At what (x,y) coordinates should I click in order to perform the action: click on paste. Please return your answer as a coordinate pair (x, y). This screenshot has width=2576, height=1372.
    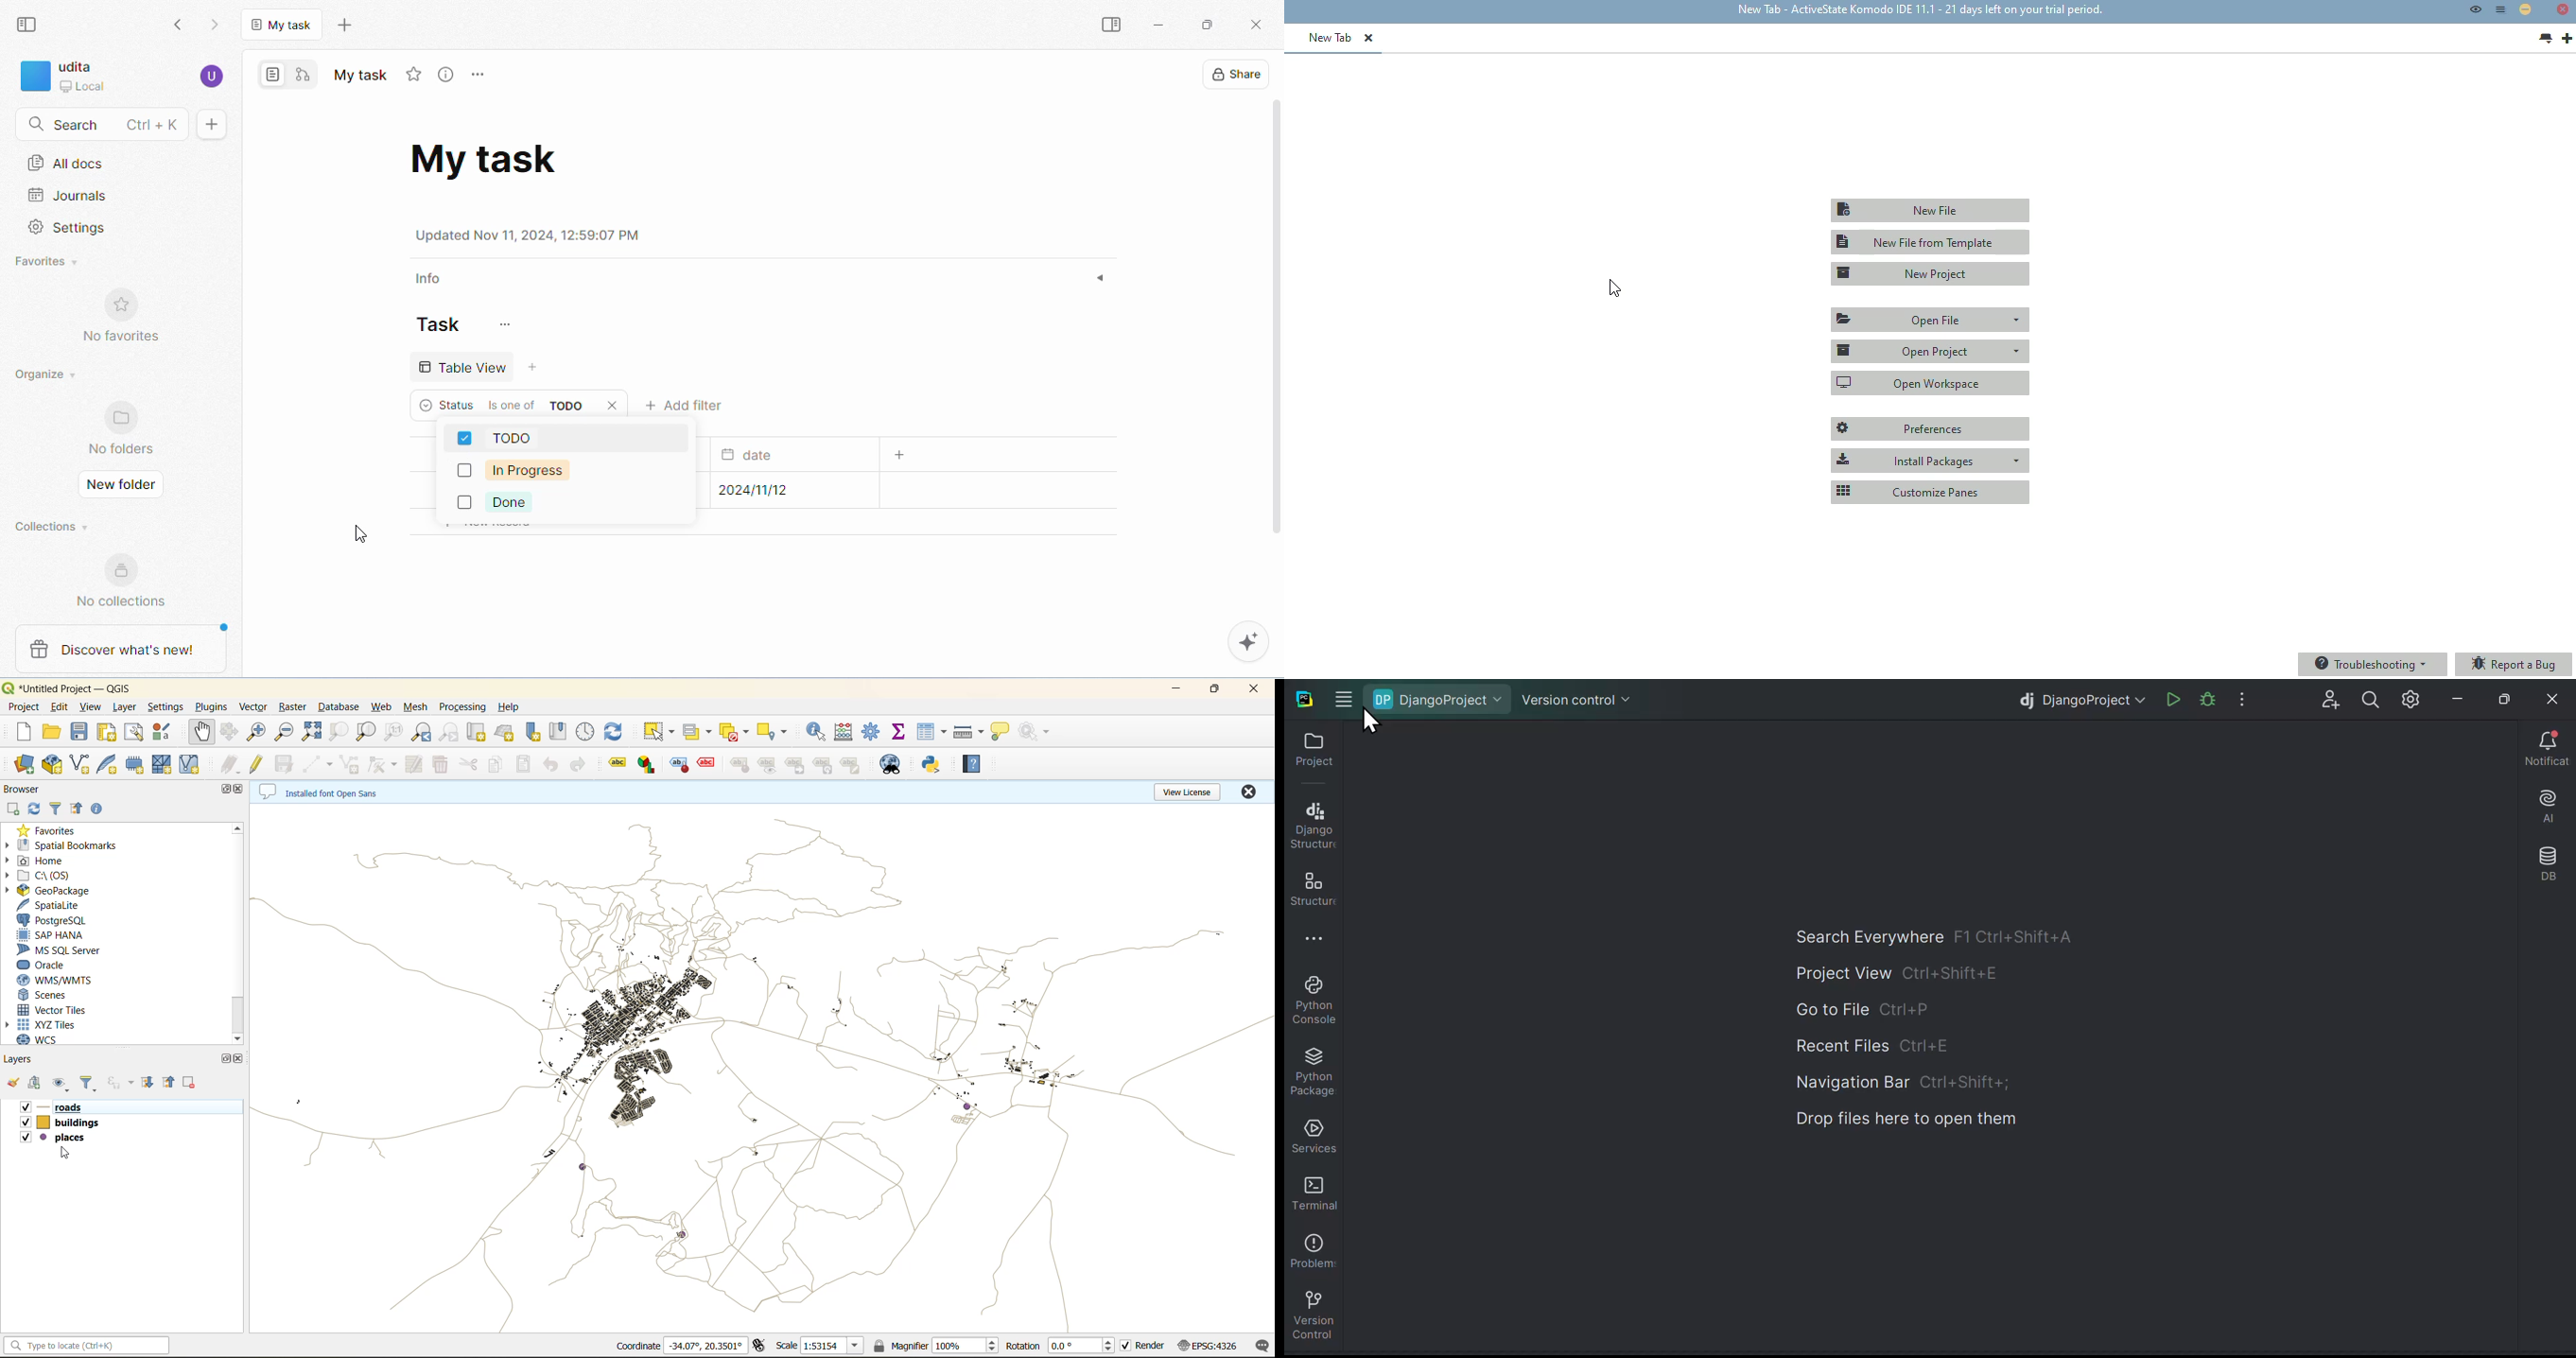
    Looking at the image, I should click on (526, 765).